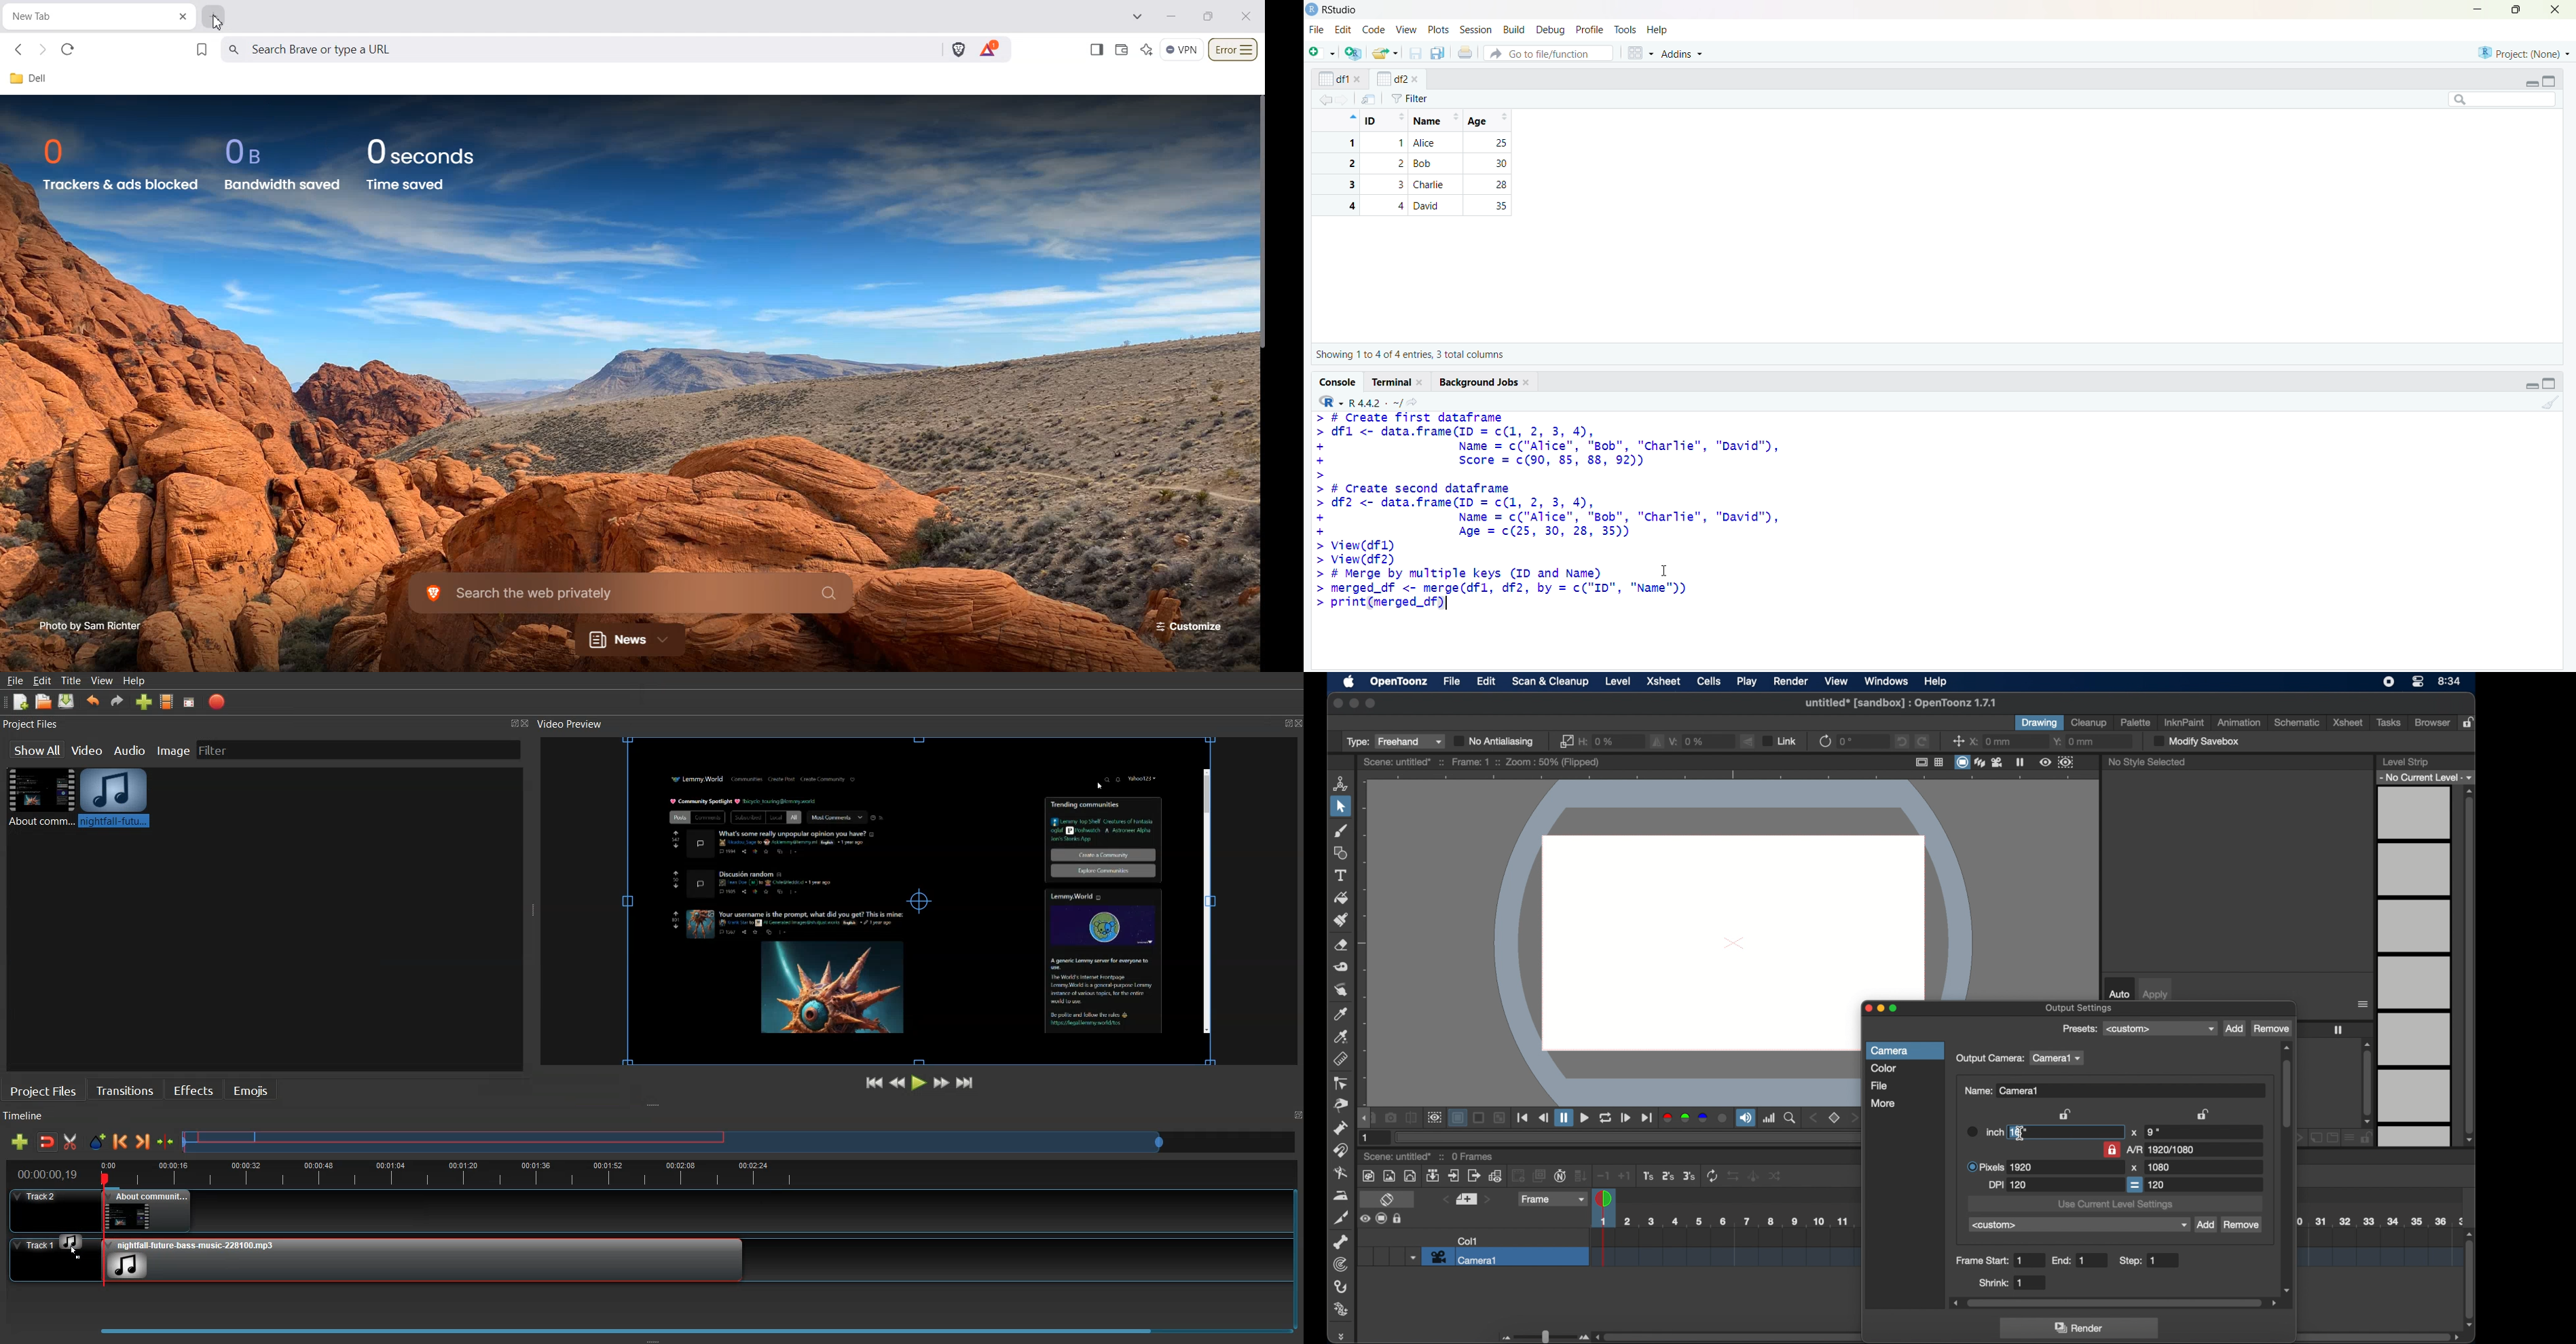  What do you see at coordinates (2348, 722) in the screenshot?
I see `xsheet` at bounding box center [2348, 722].